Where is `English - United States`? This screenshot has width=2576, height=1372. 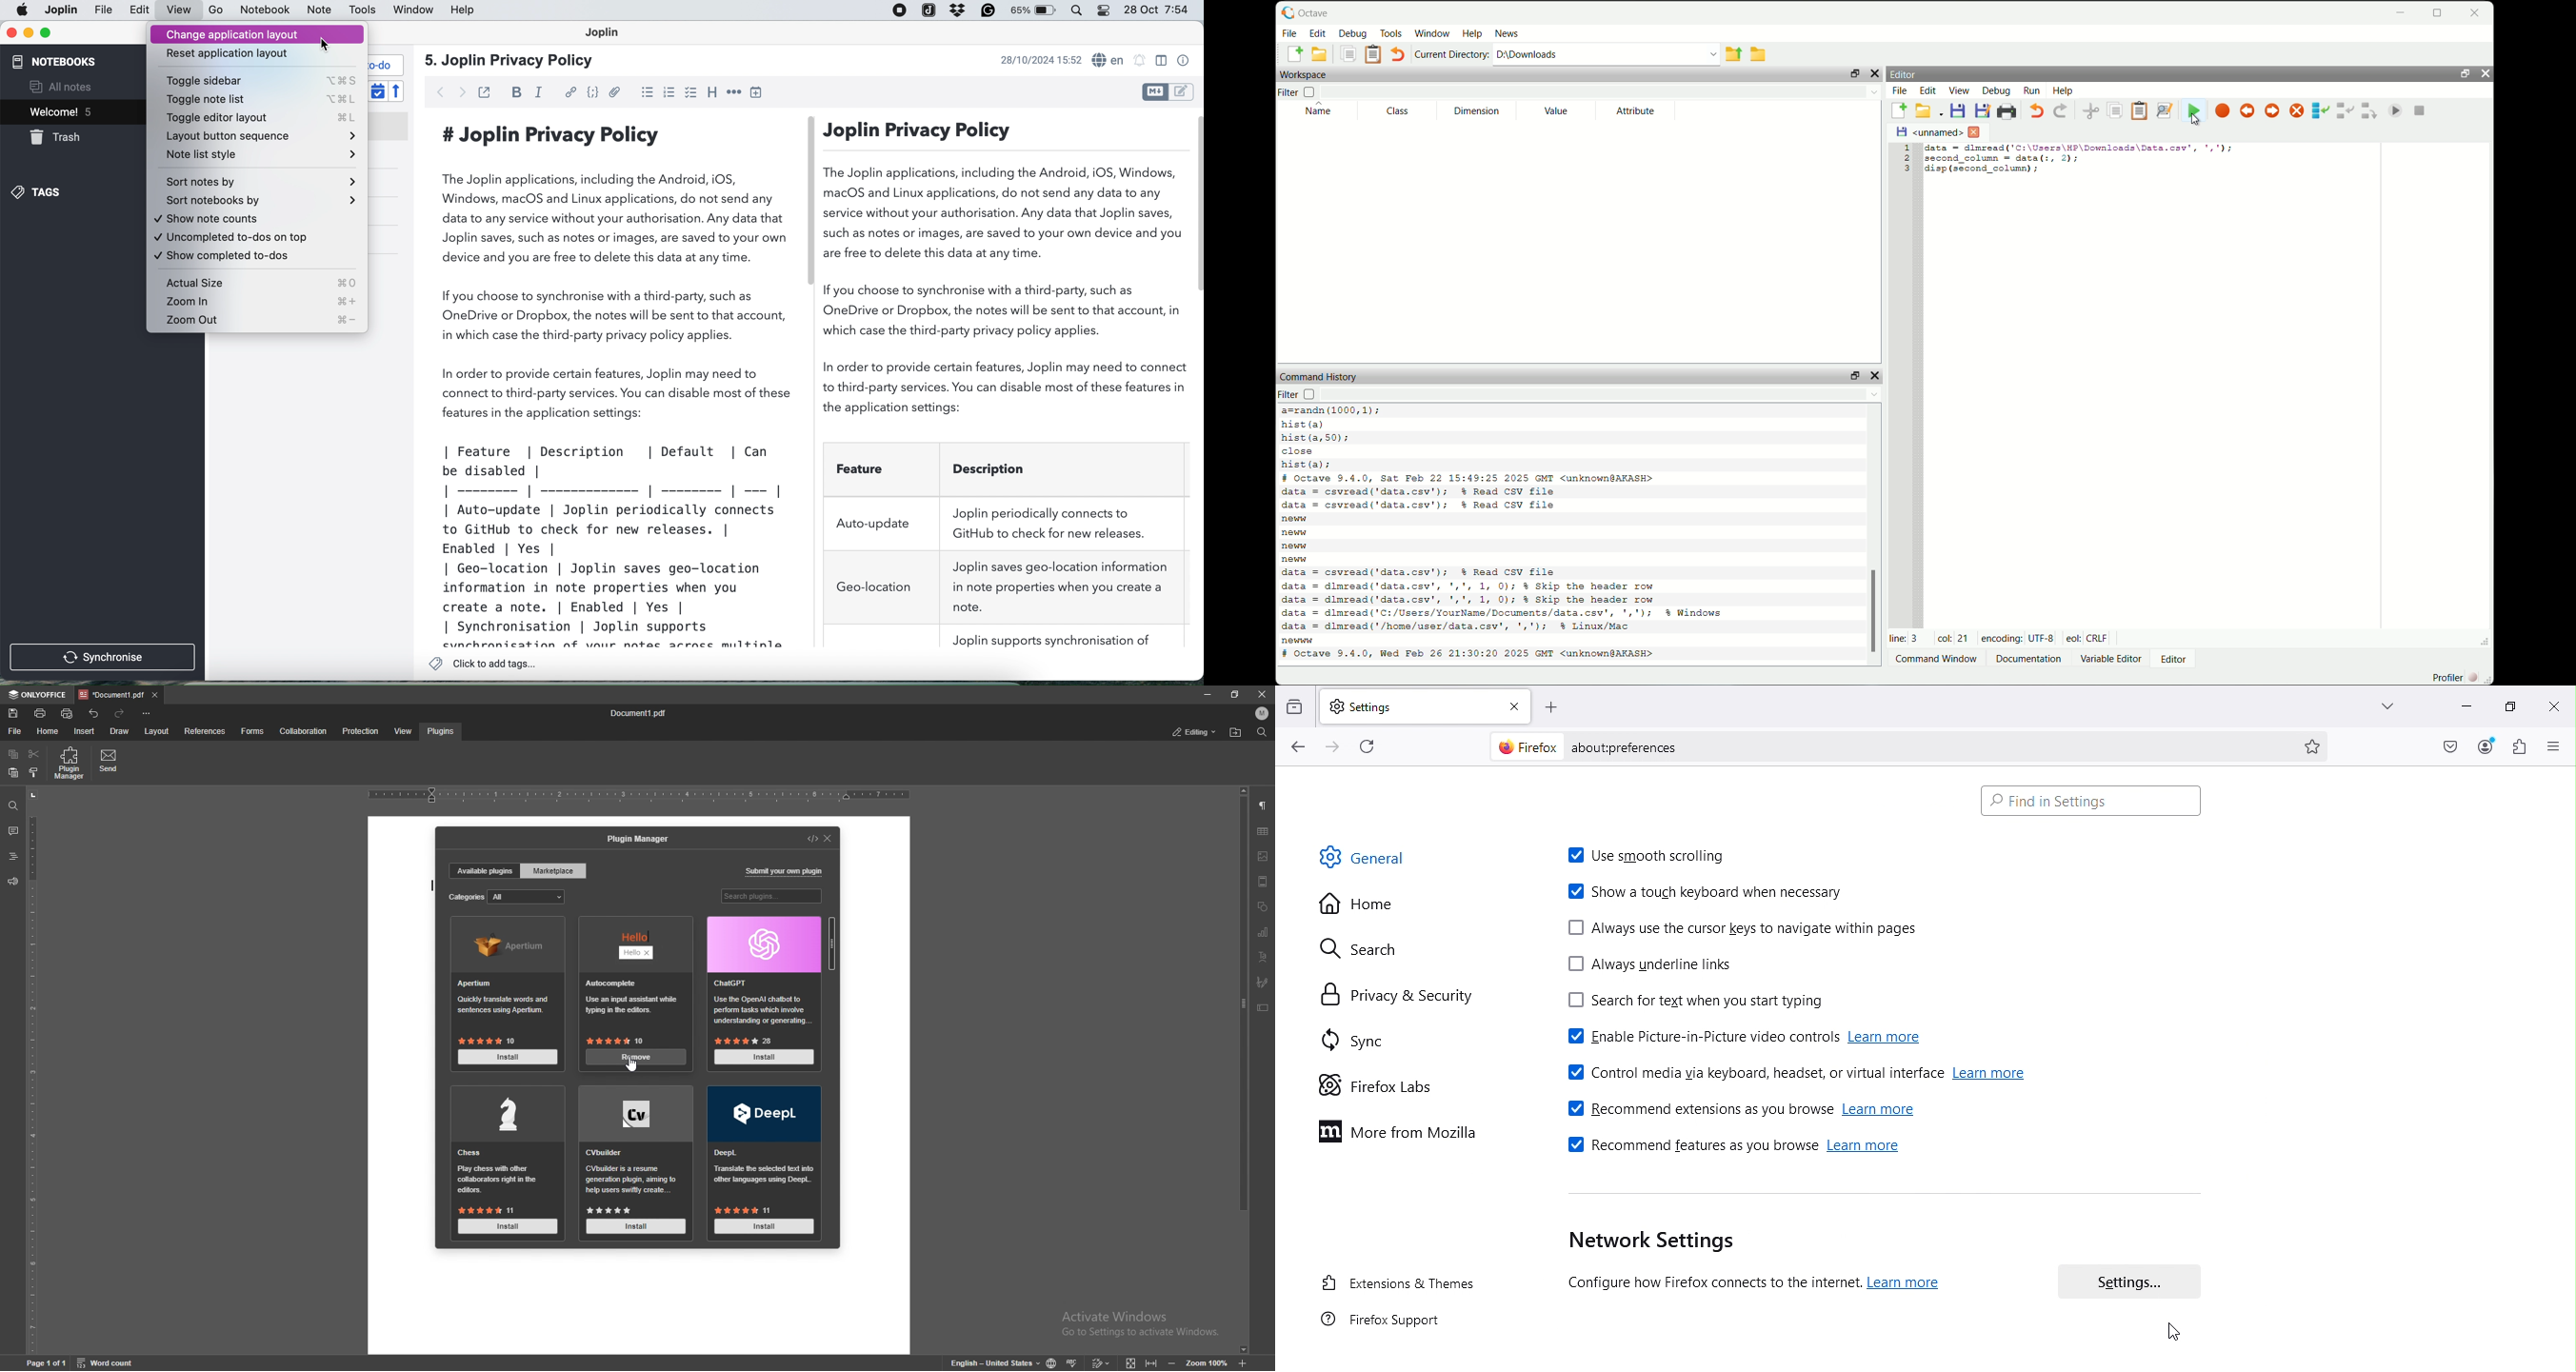
English - United States is located at coordinates (991, 1363).